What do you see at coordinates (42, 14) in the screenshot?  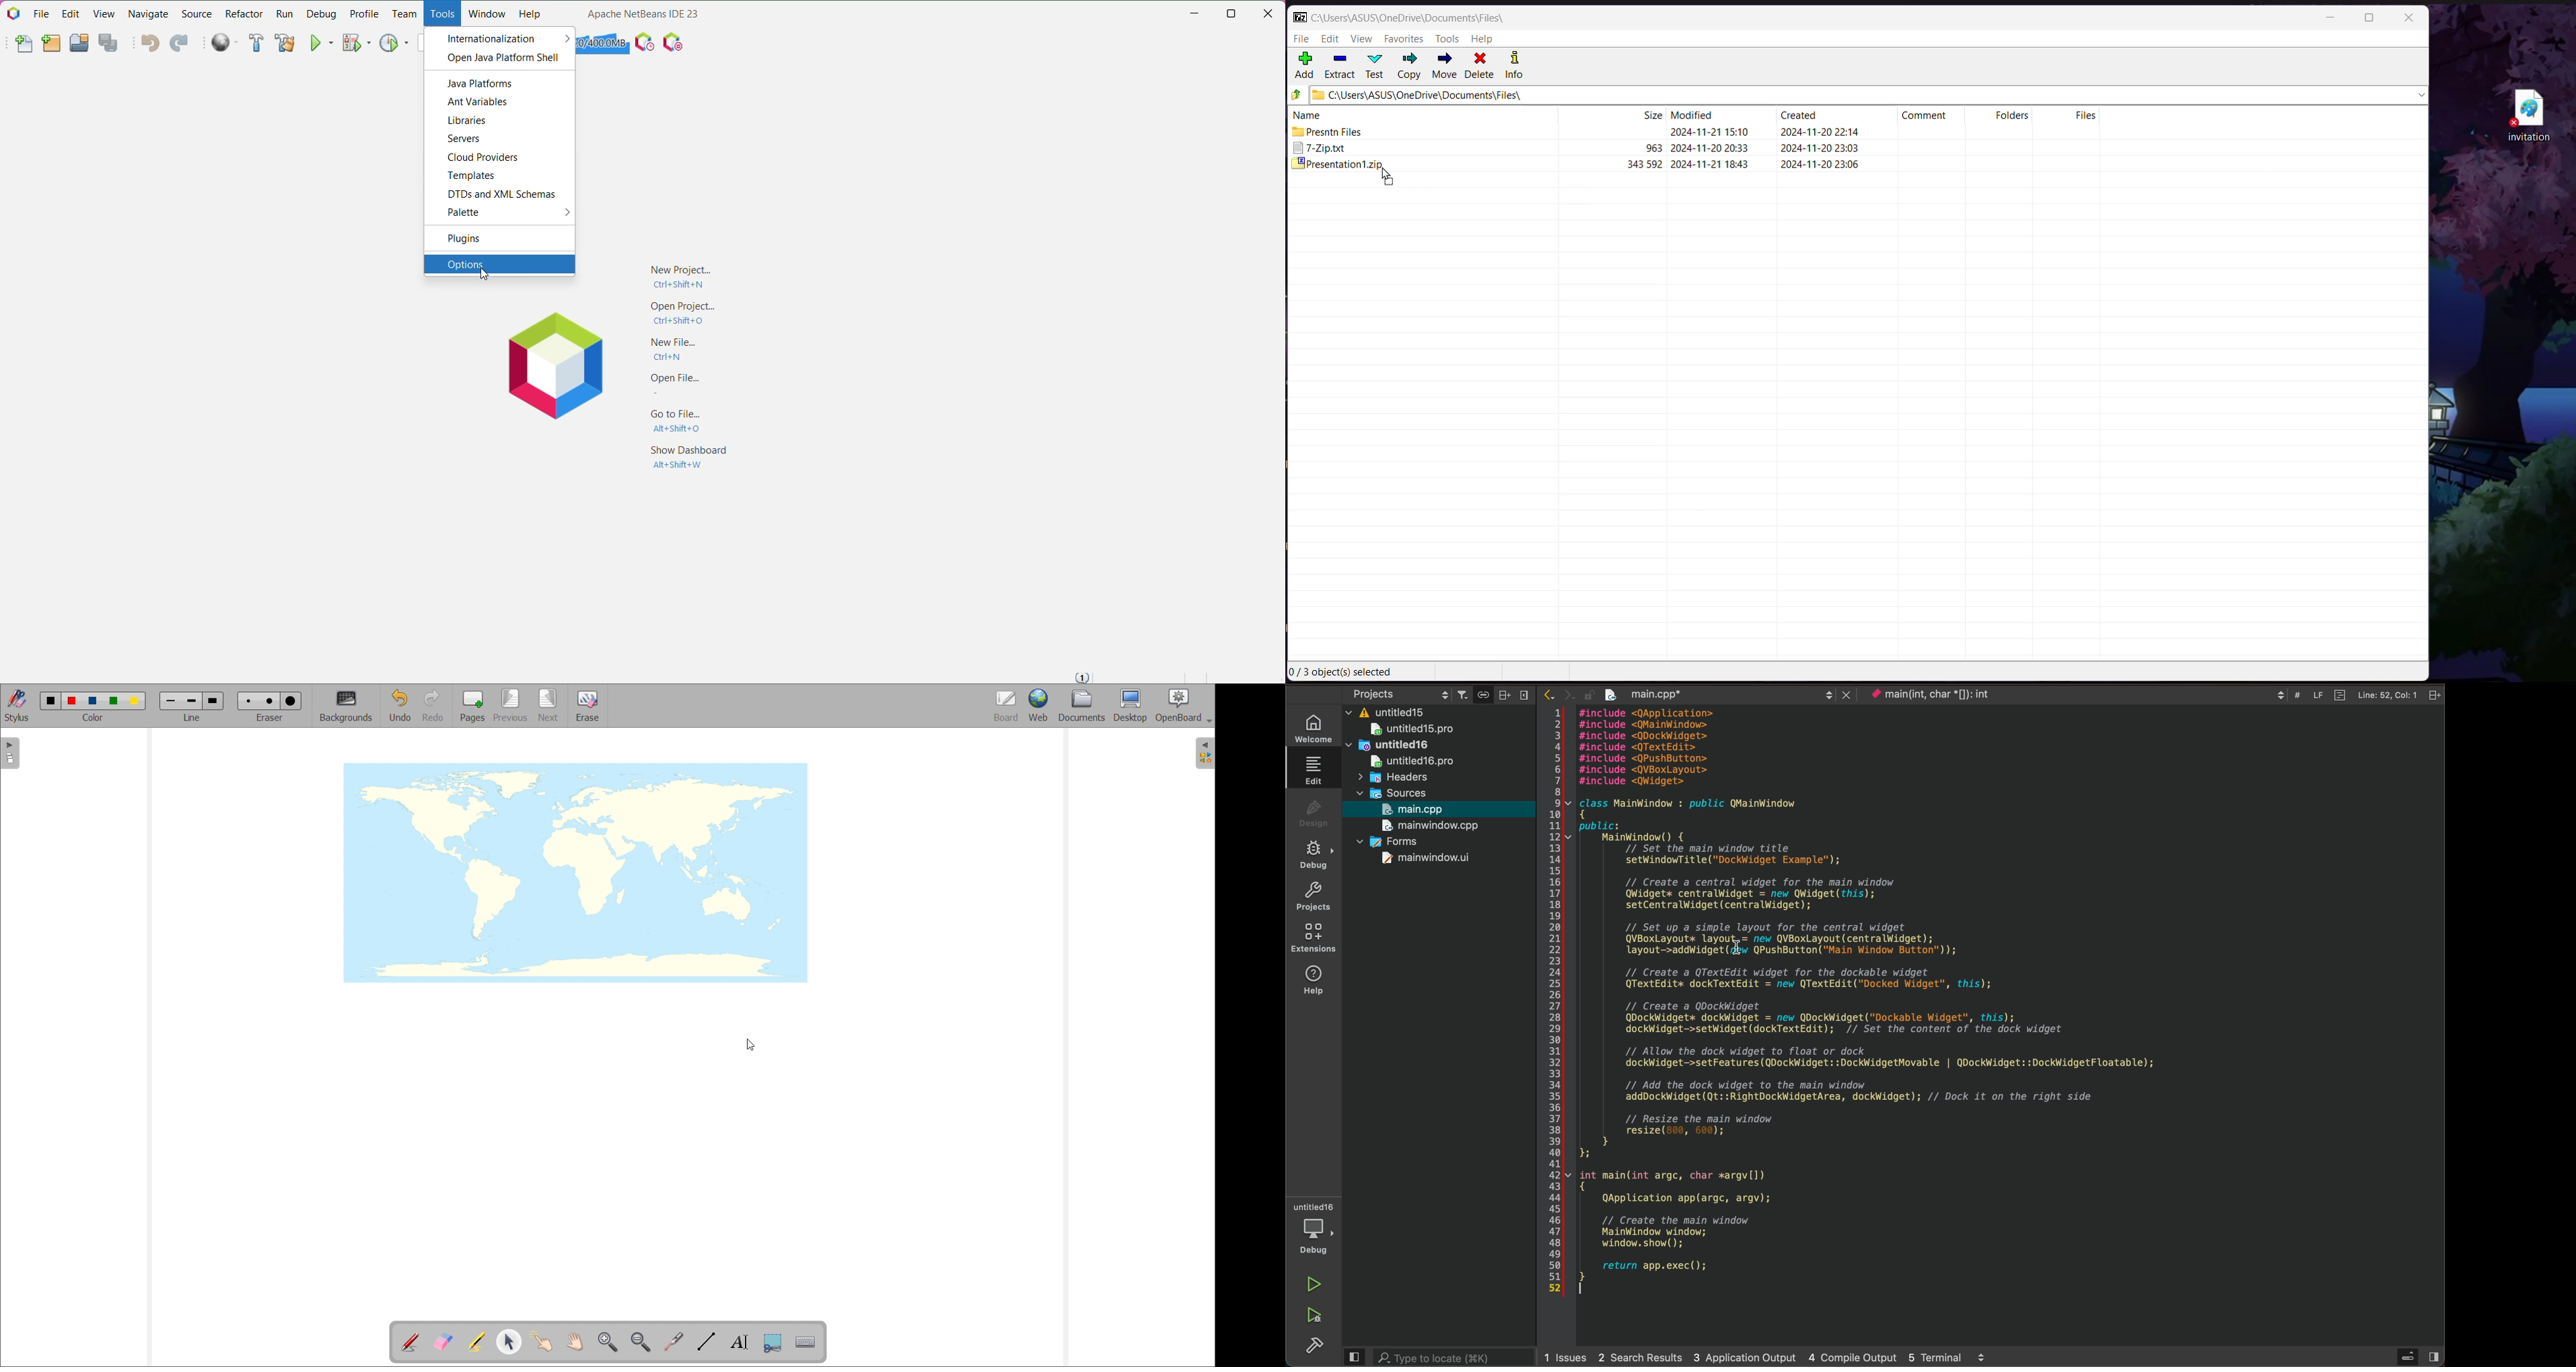 I see `File` at bounding box center [42, 14].